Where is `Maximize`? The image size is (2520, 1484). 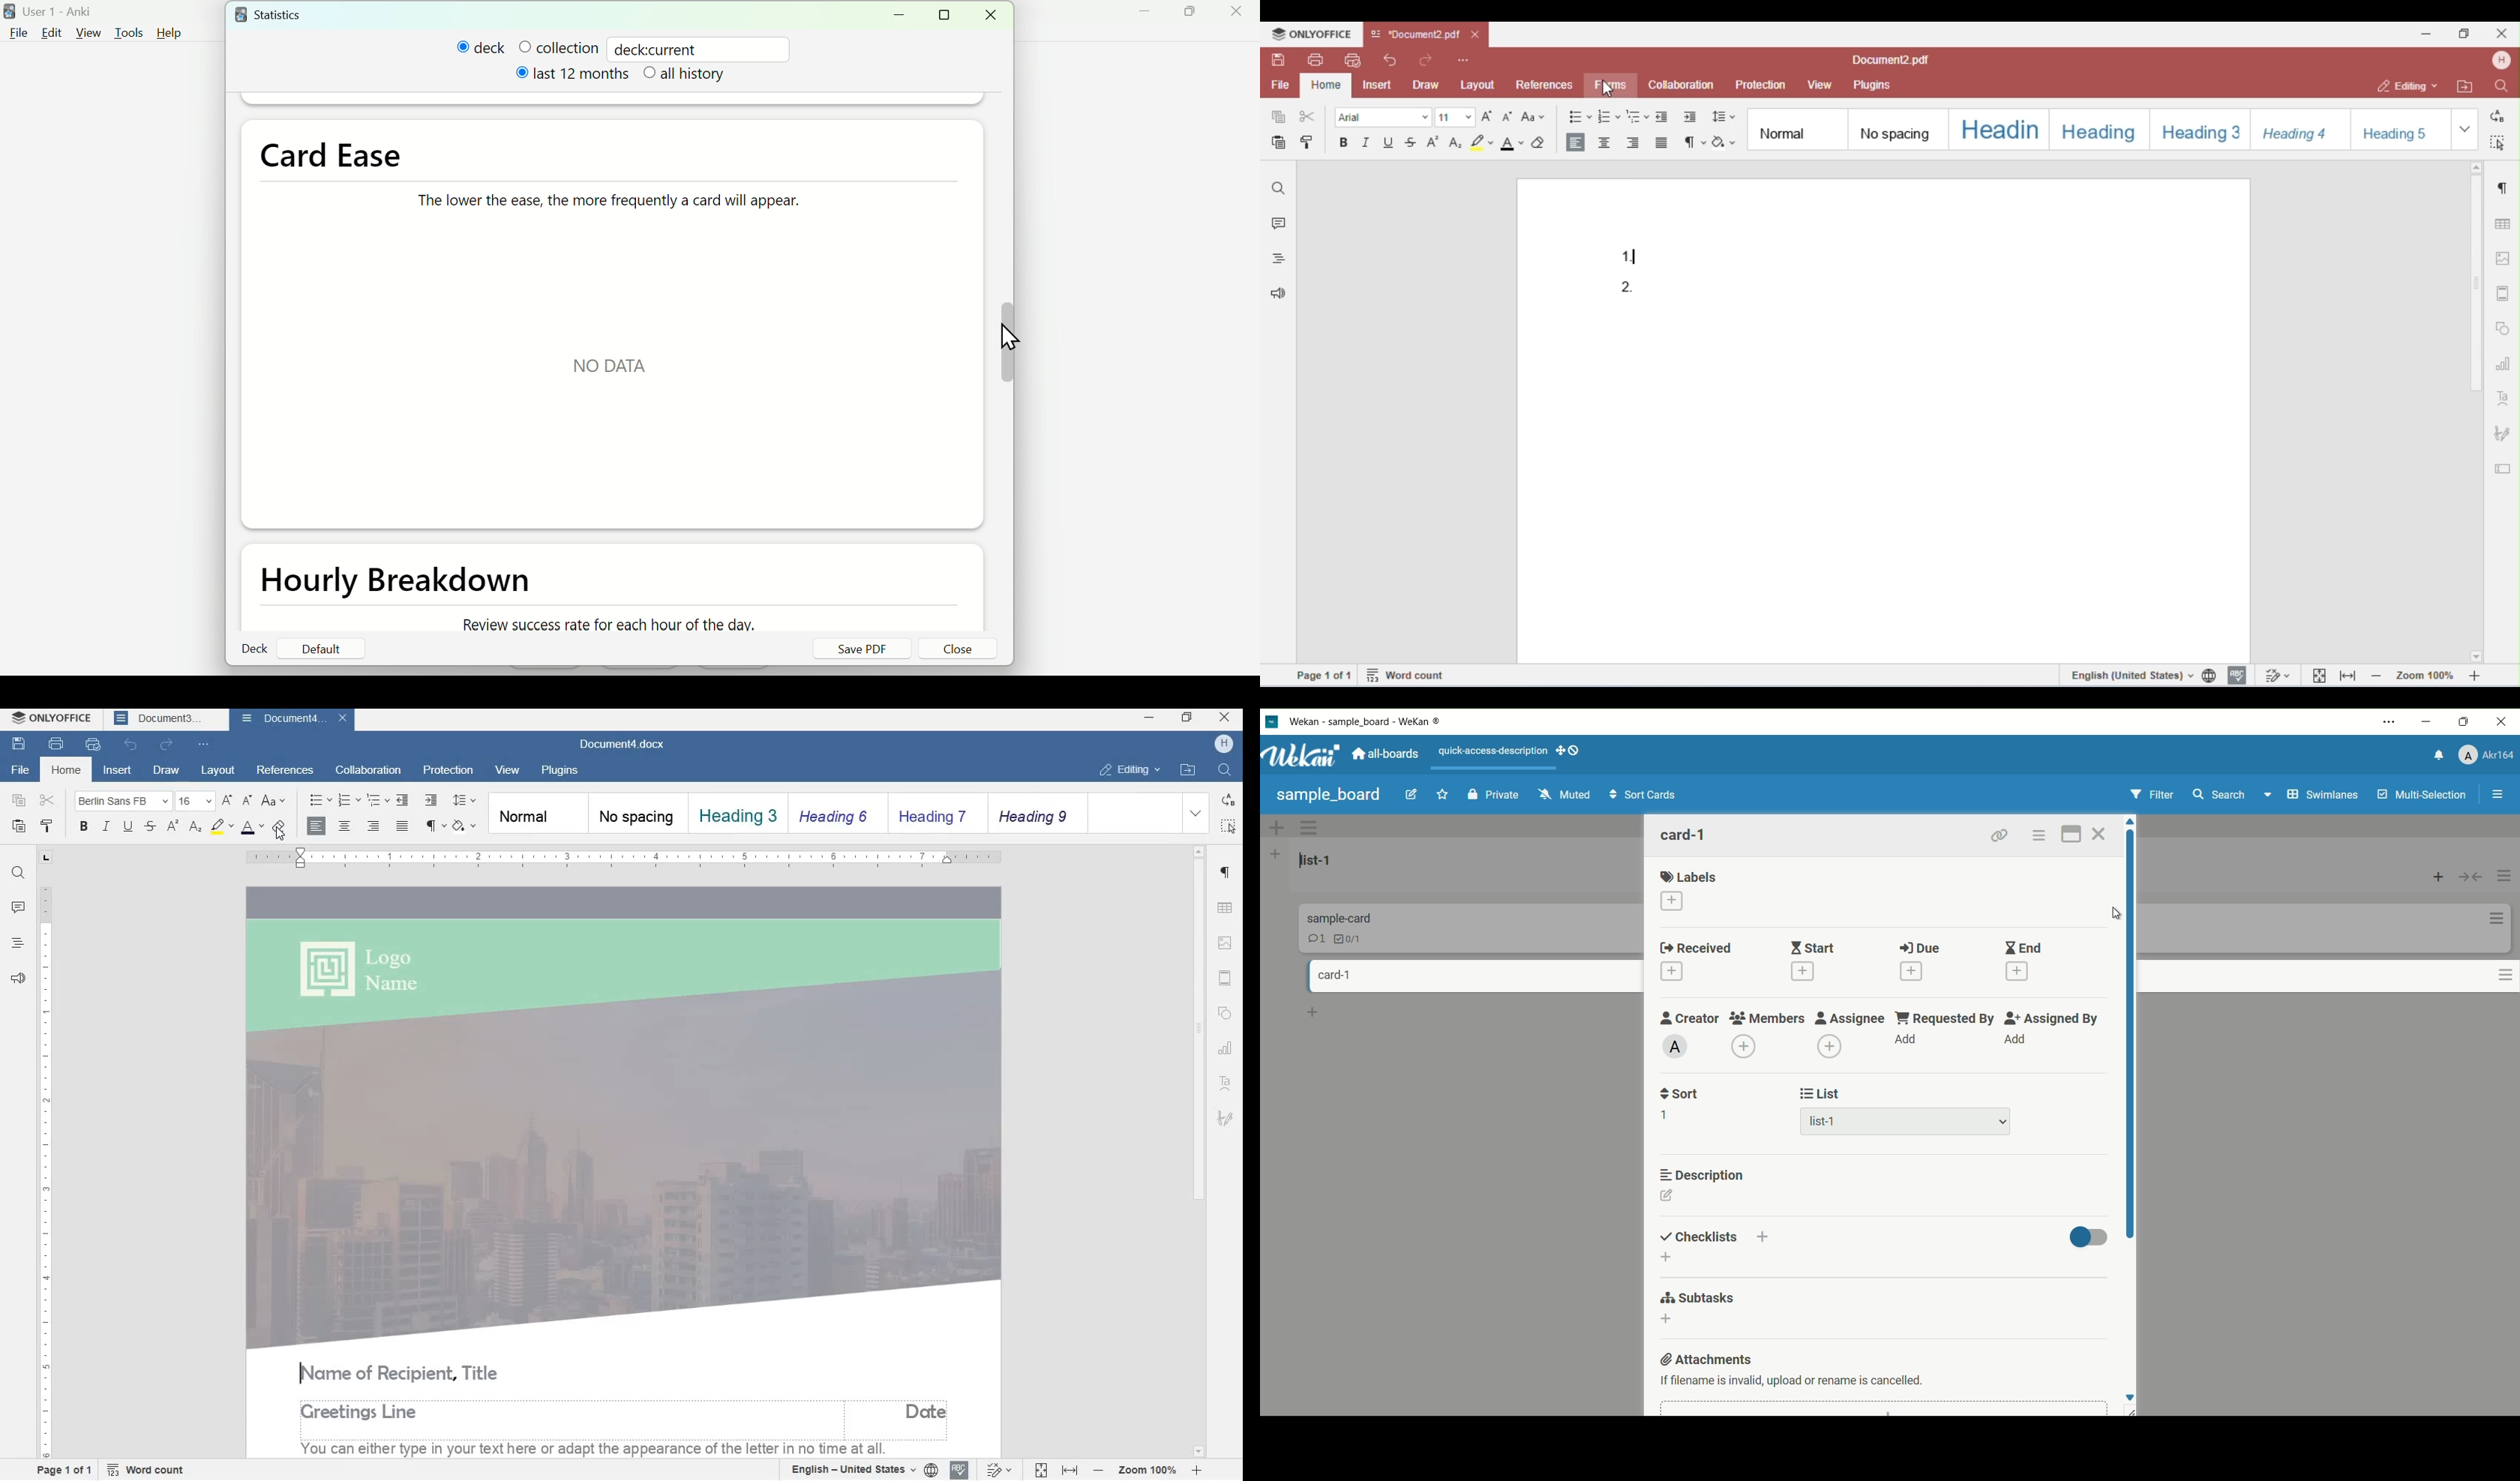
Maximize is located at coordinates (948, 16).